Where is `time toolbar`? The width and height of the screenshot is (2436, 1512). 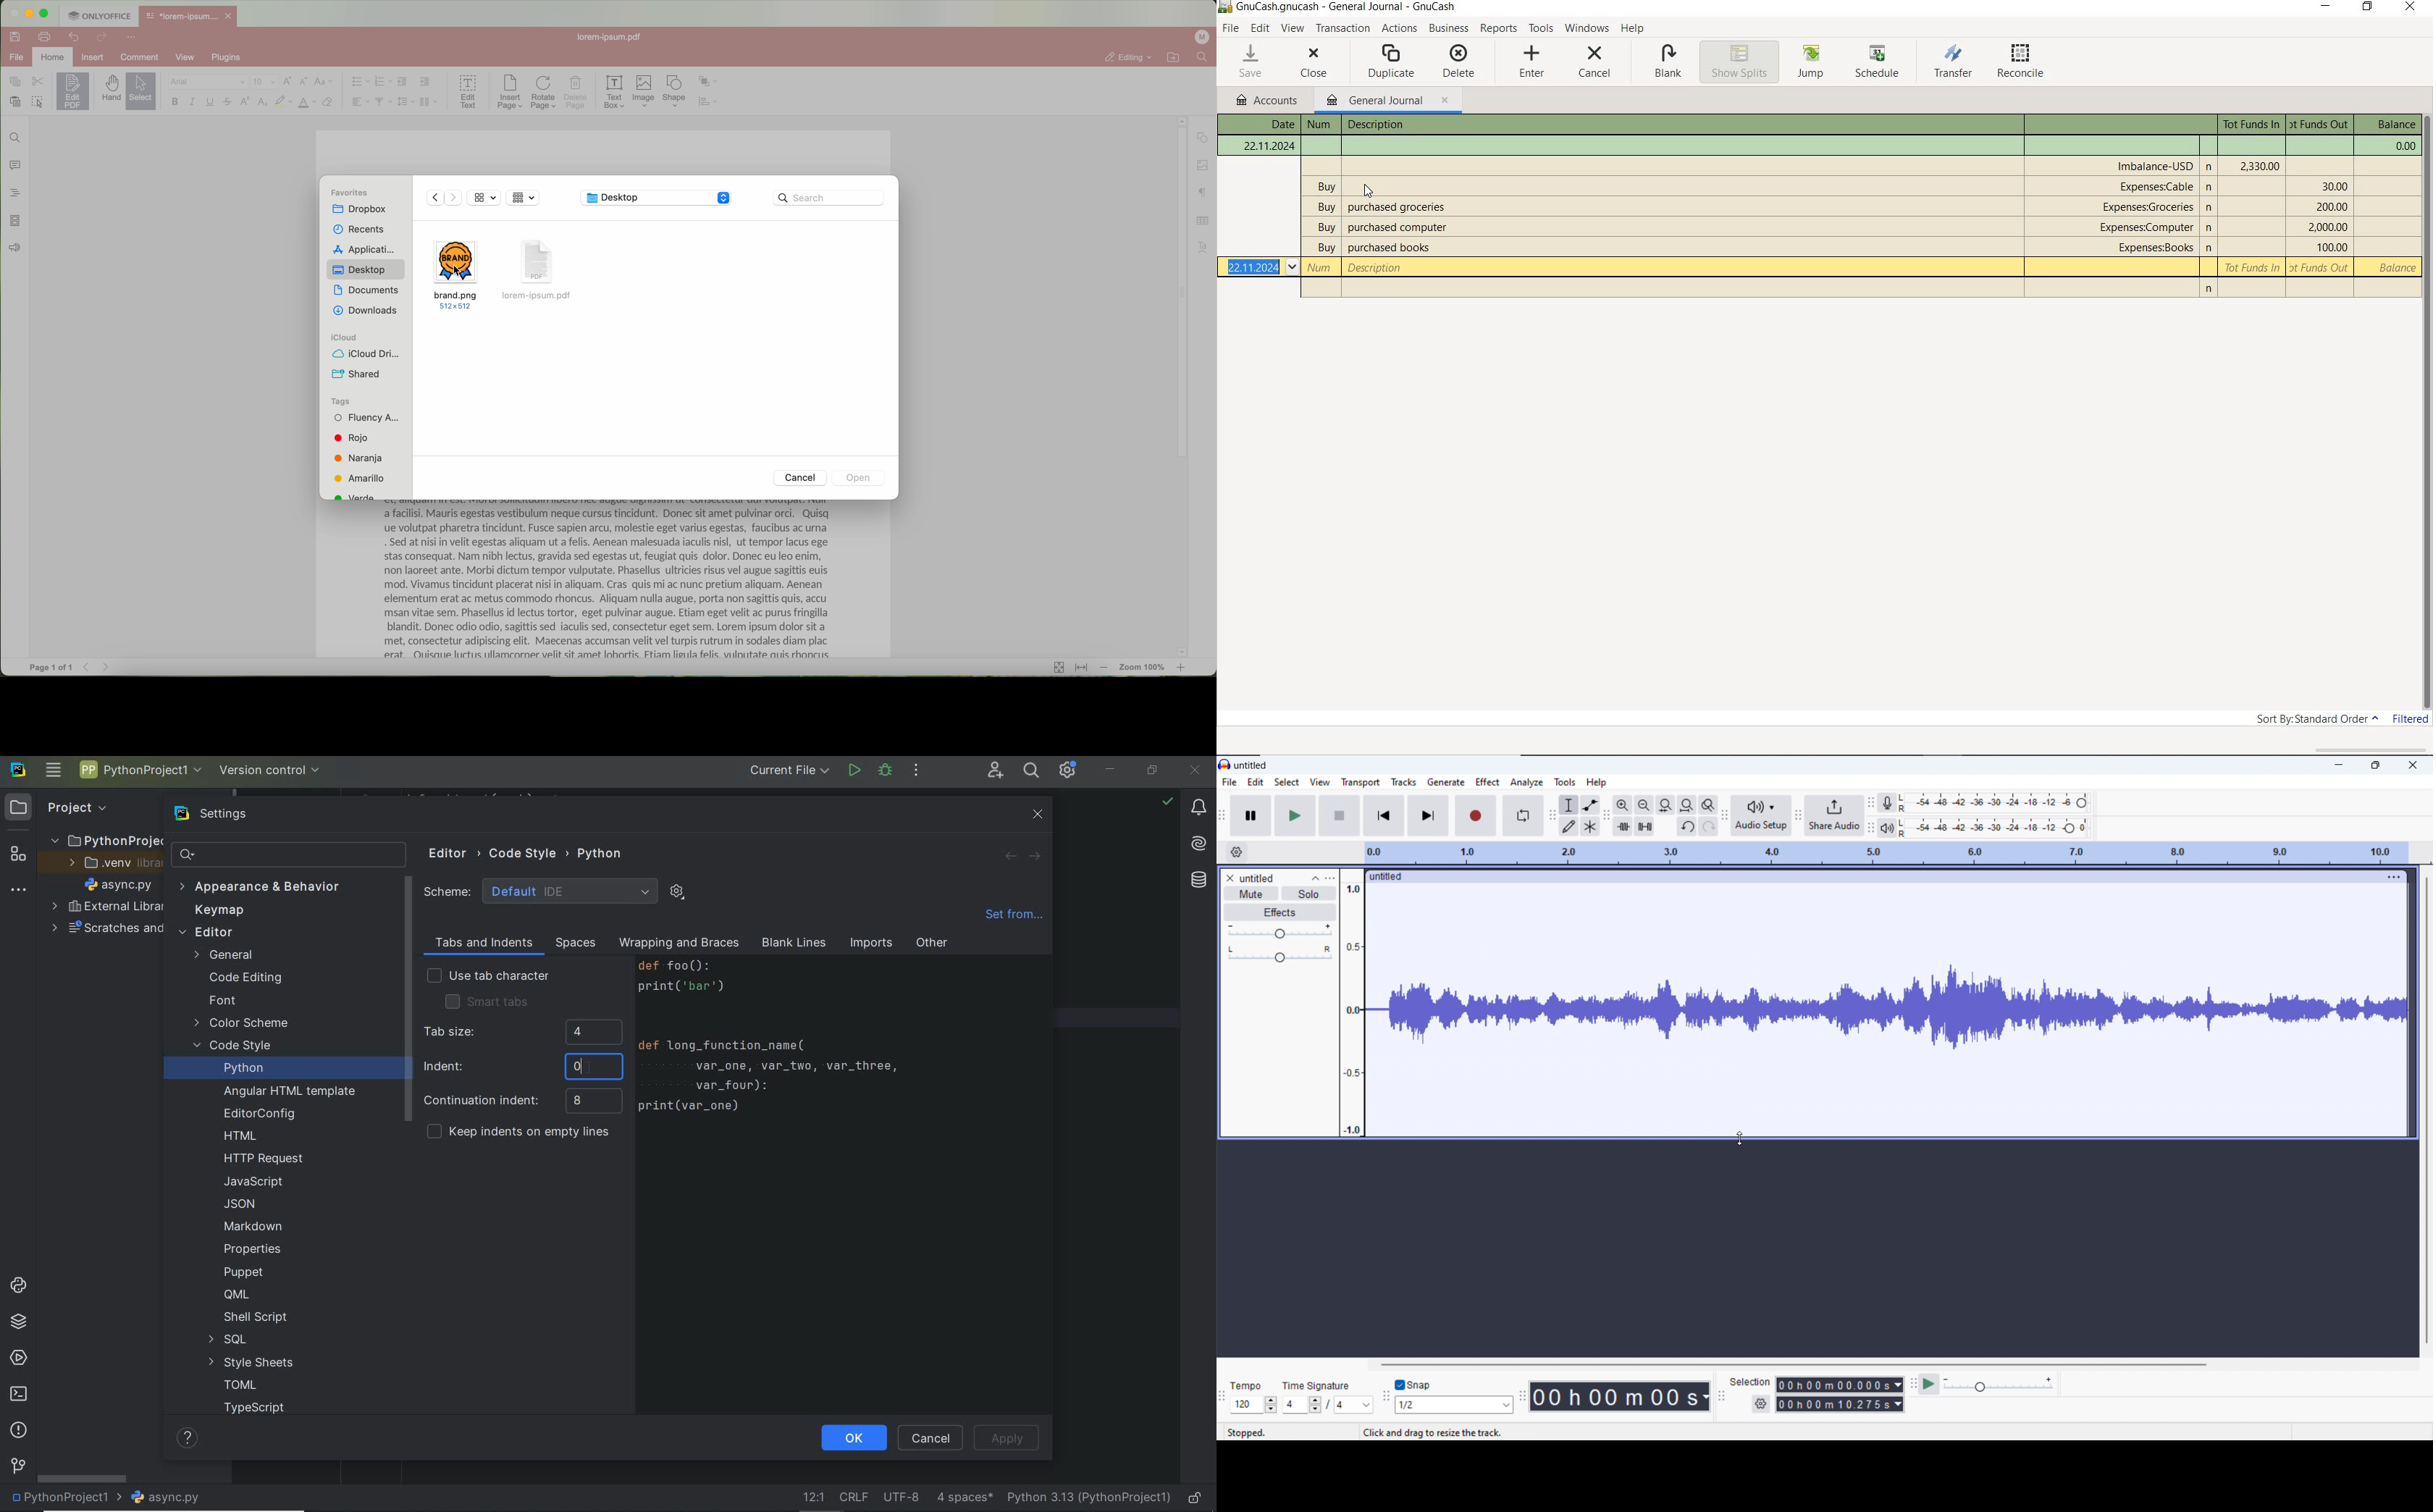 time toolbar is located at coordinates (1521, 1398).